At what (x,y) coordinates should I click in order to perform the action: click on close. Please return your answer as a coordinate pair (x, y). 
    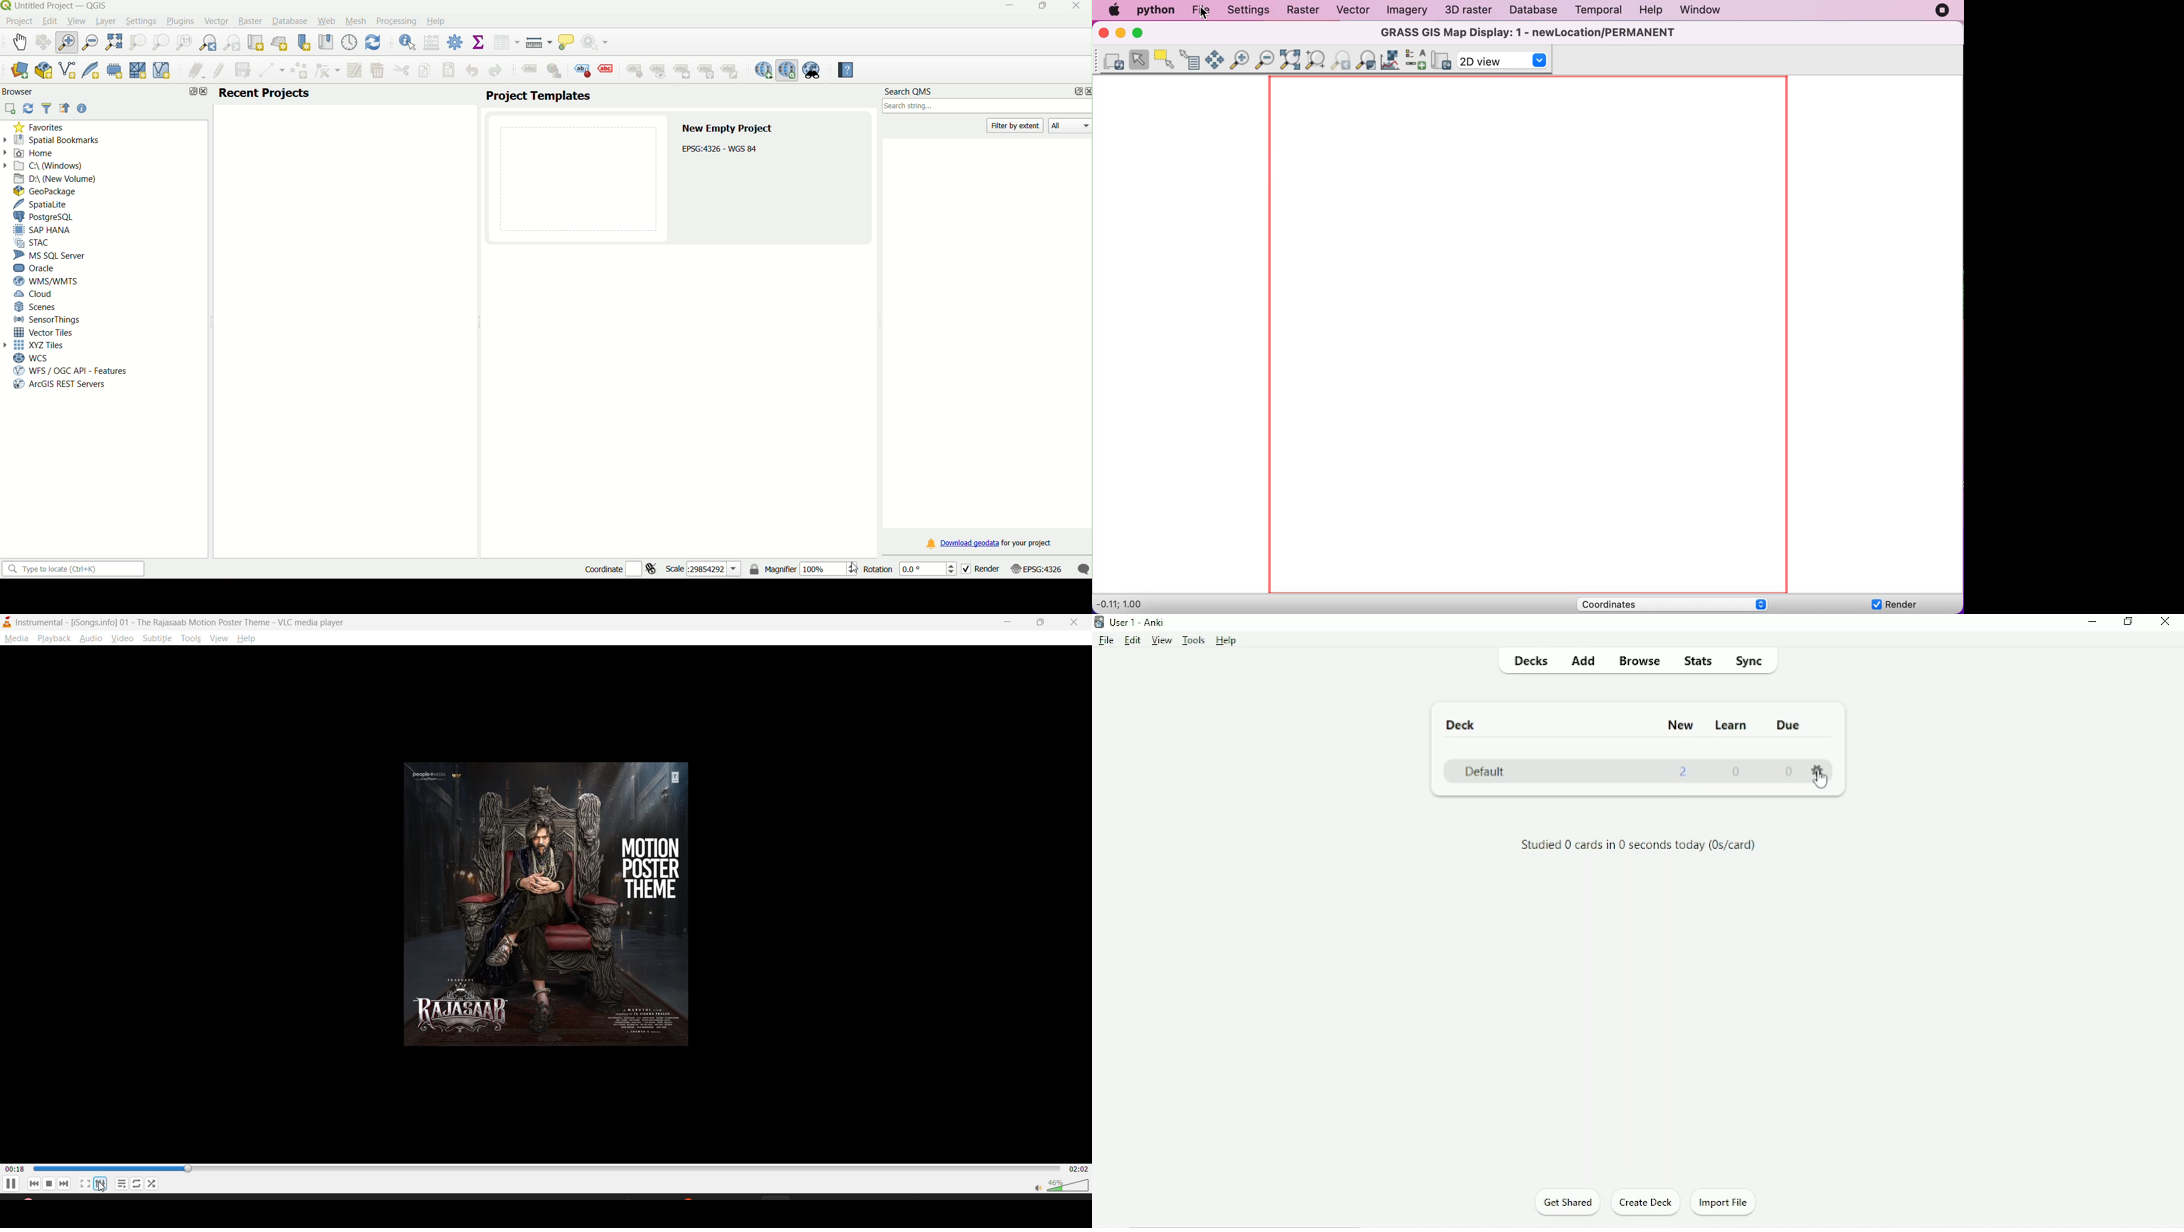
    Looking at the image, I should click on (1075, 7).